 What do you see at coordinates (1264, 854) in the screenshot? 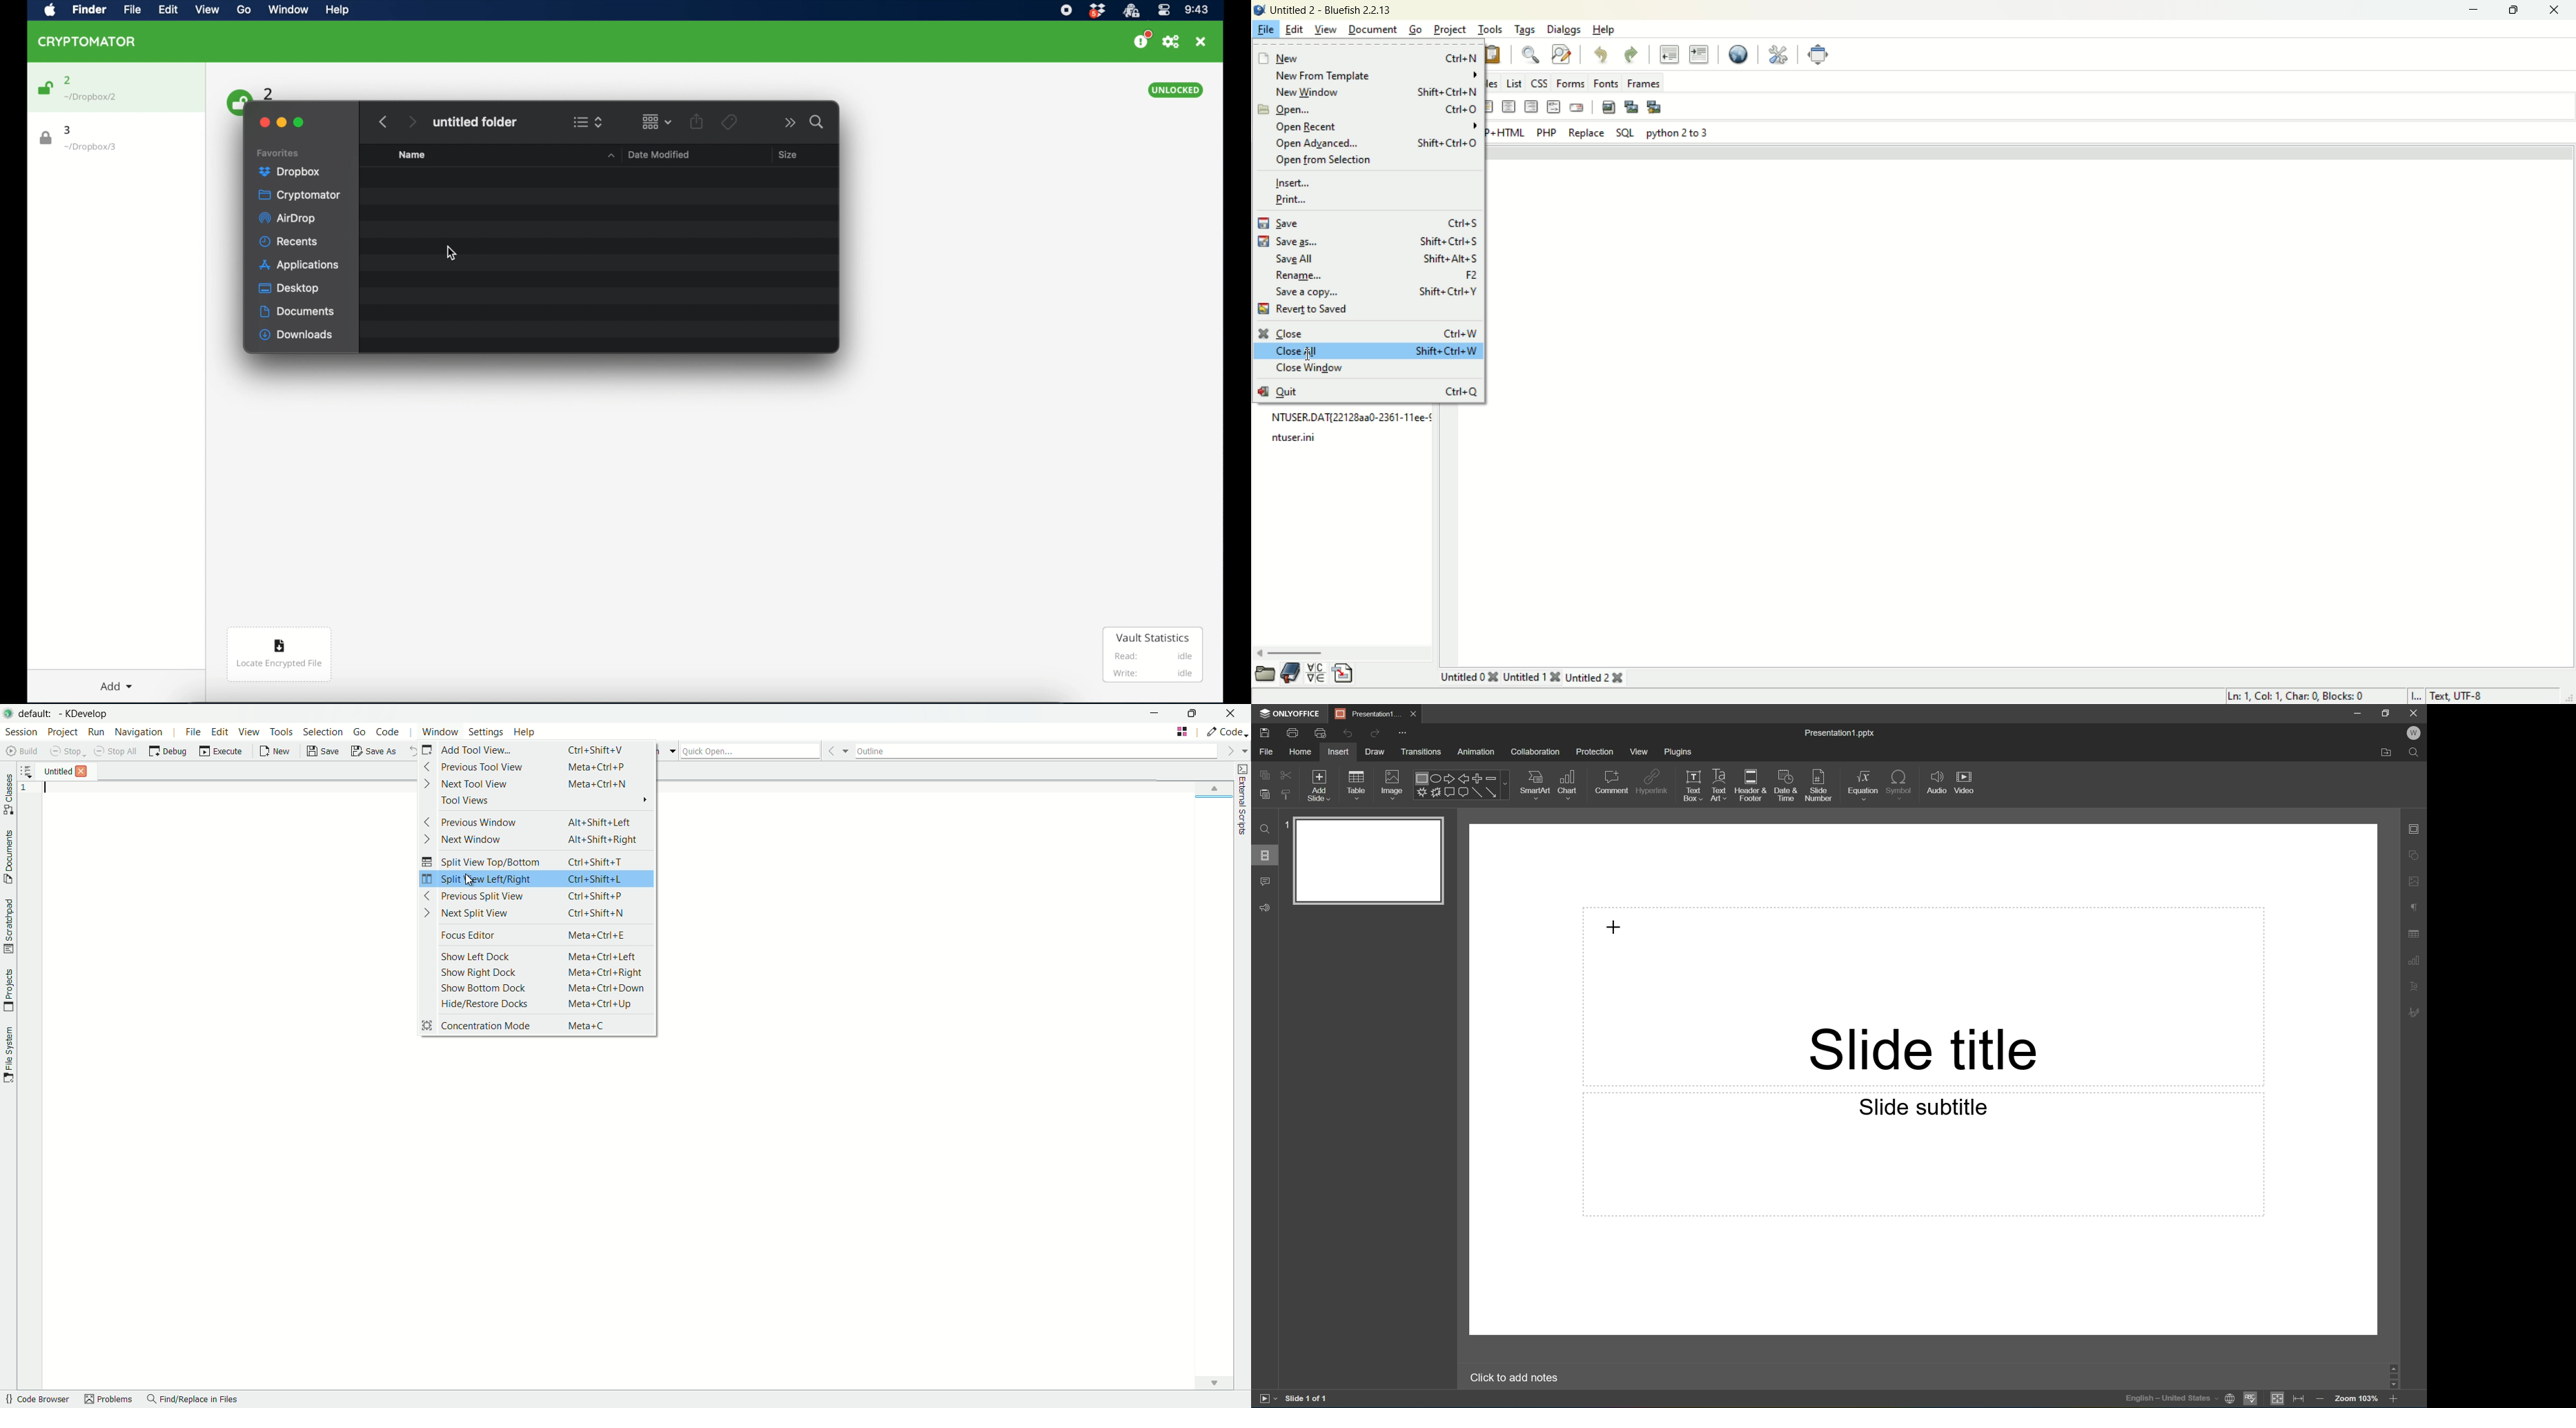
I see `Slides` at bounding box center [1264, 854].